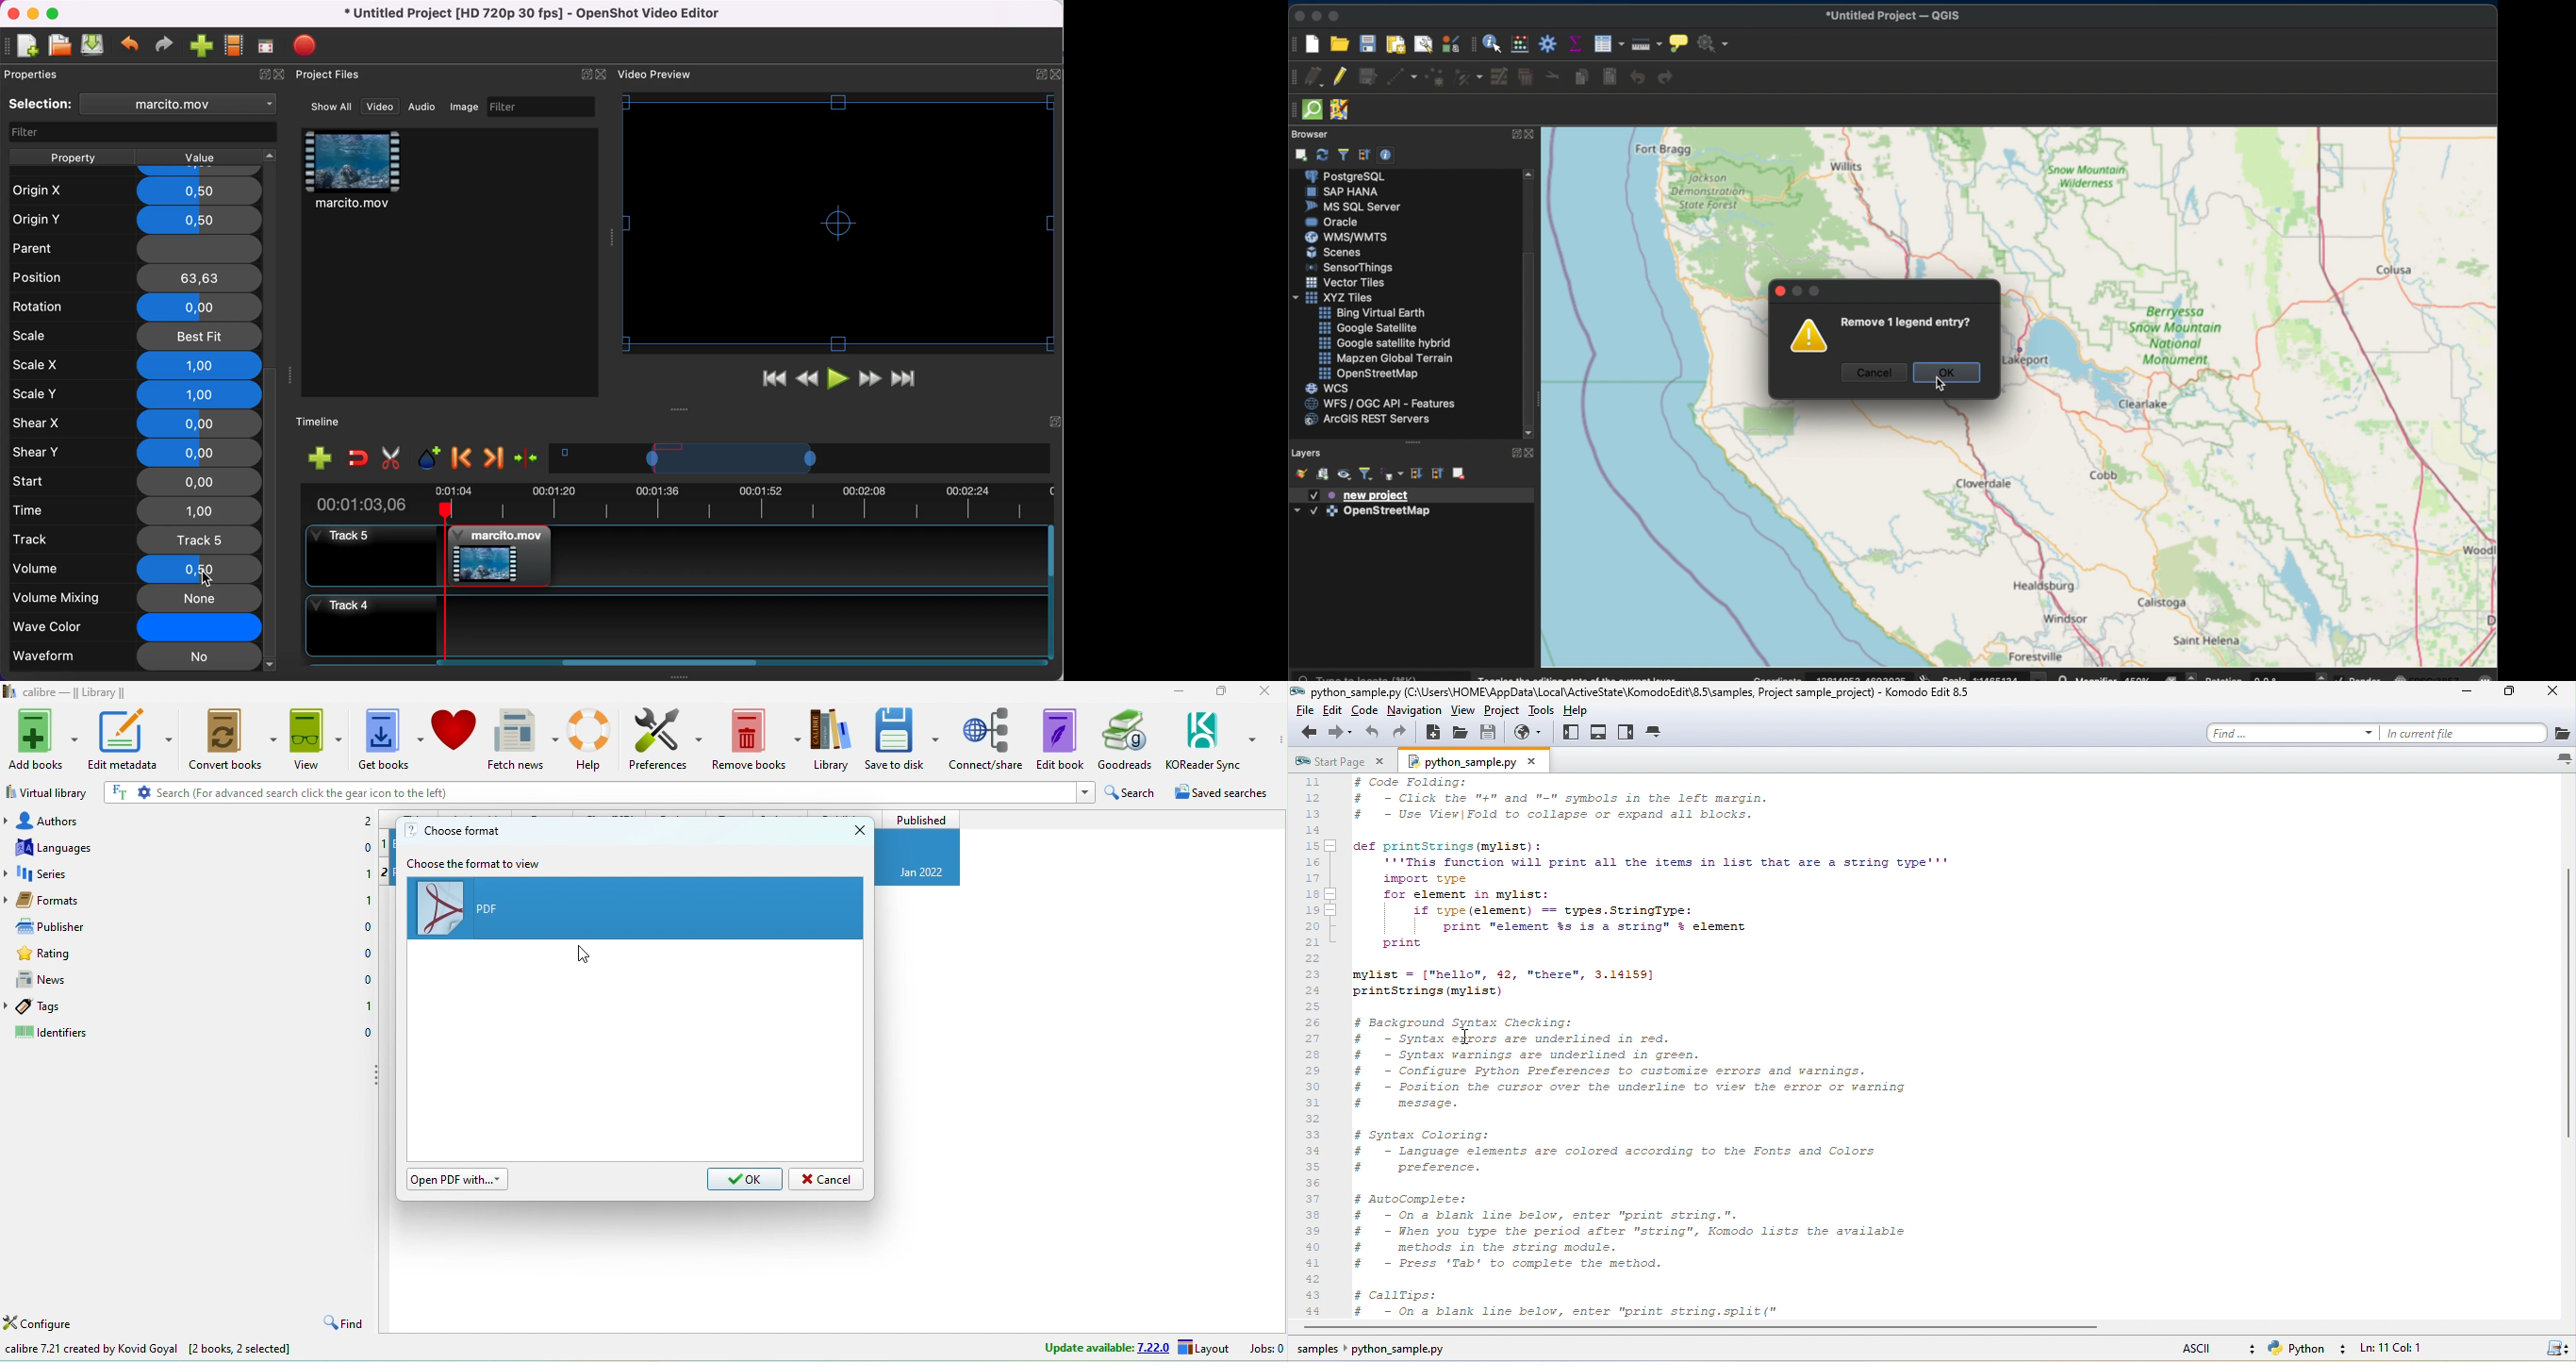 Image resolution: width=2576 pixels, height=1372 pixels. Describe the element at coordinates (137, 366) in the screenshot. I see `scale x 1` at that location.